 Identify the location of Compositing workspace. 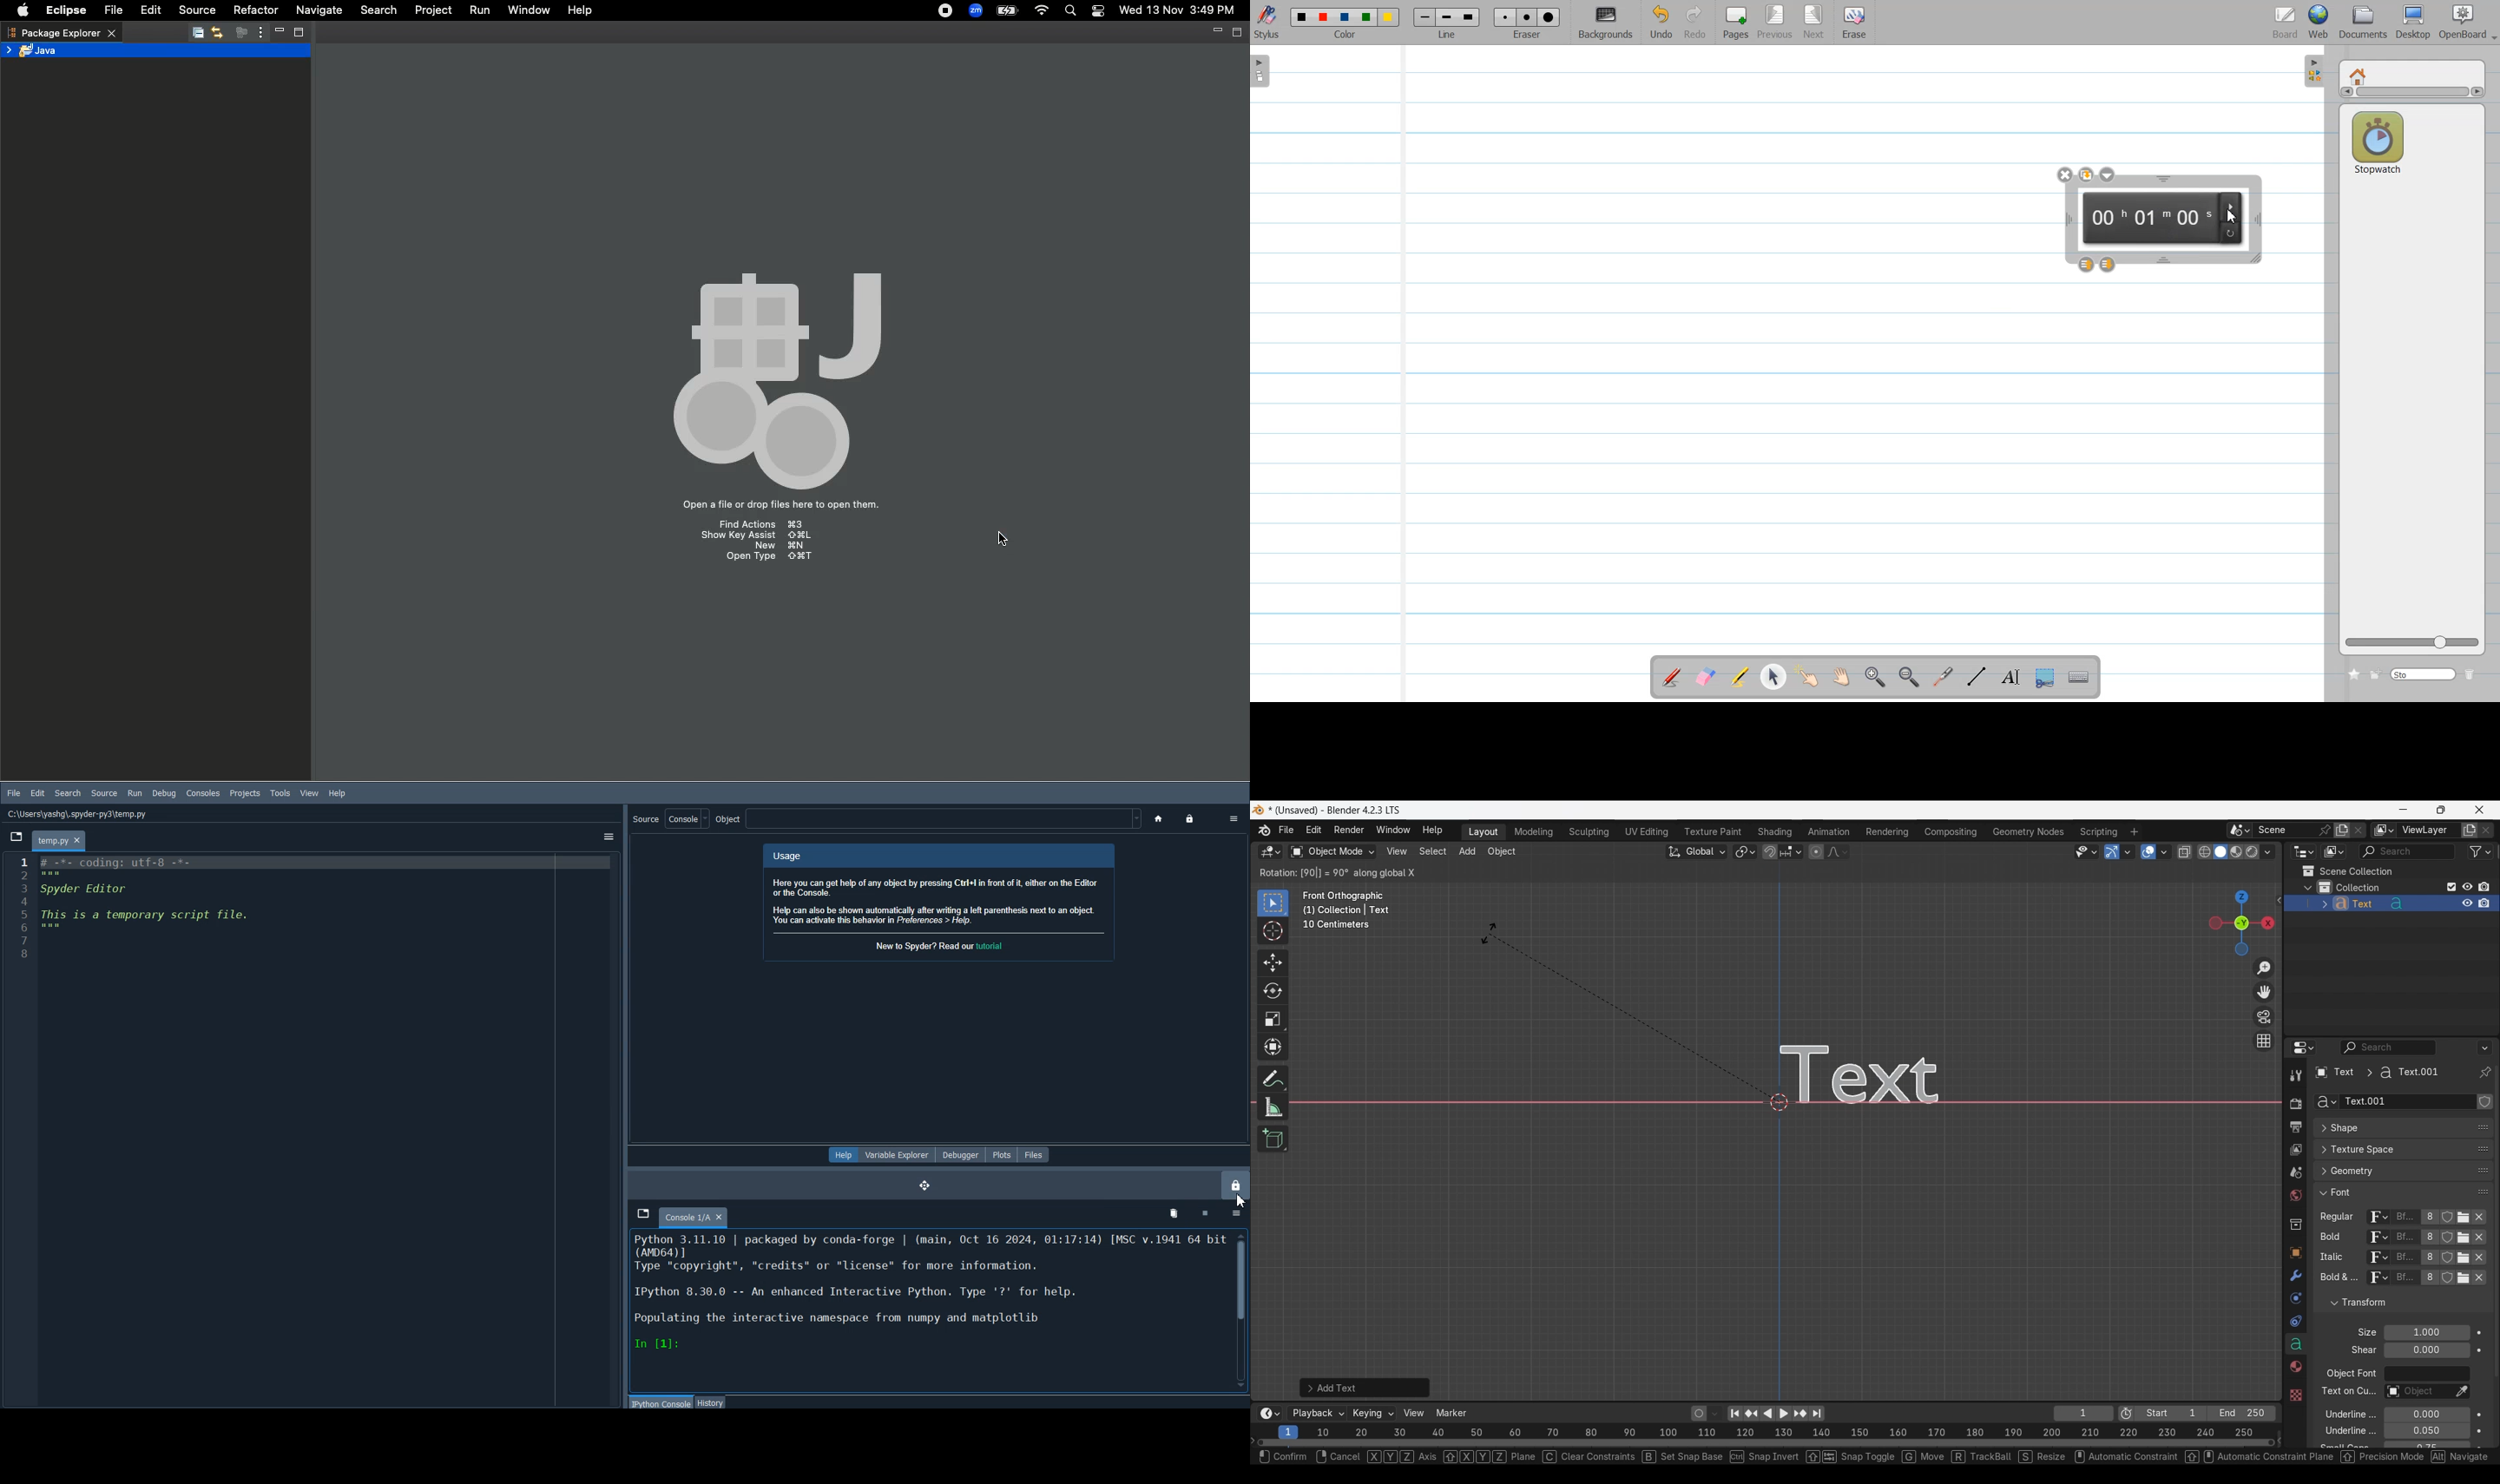
(1951, 832).